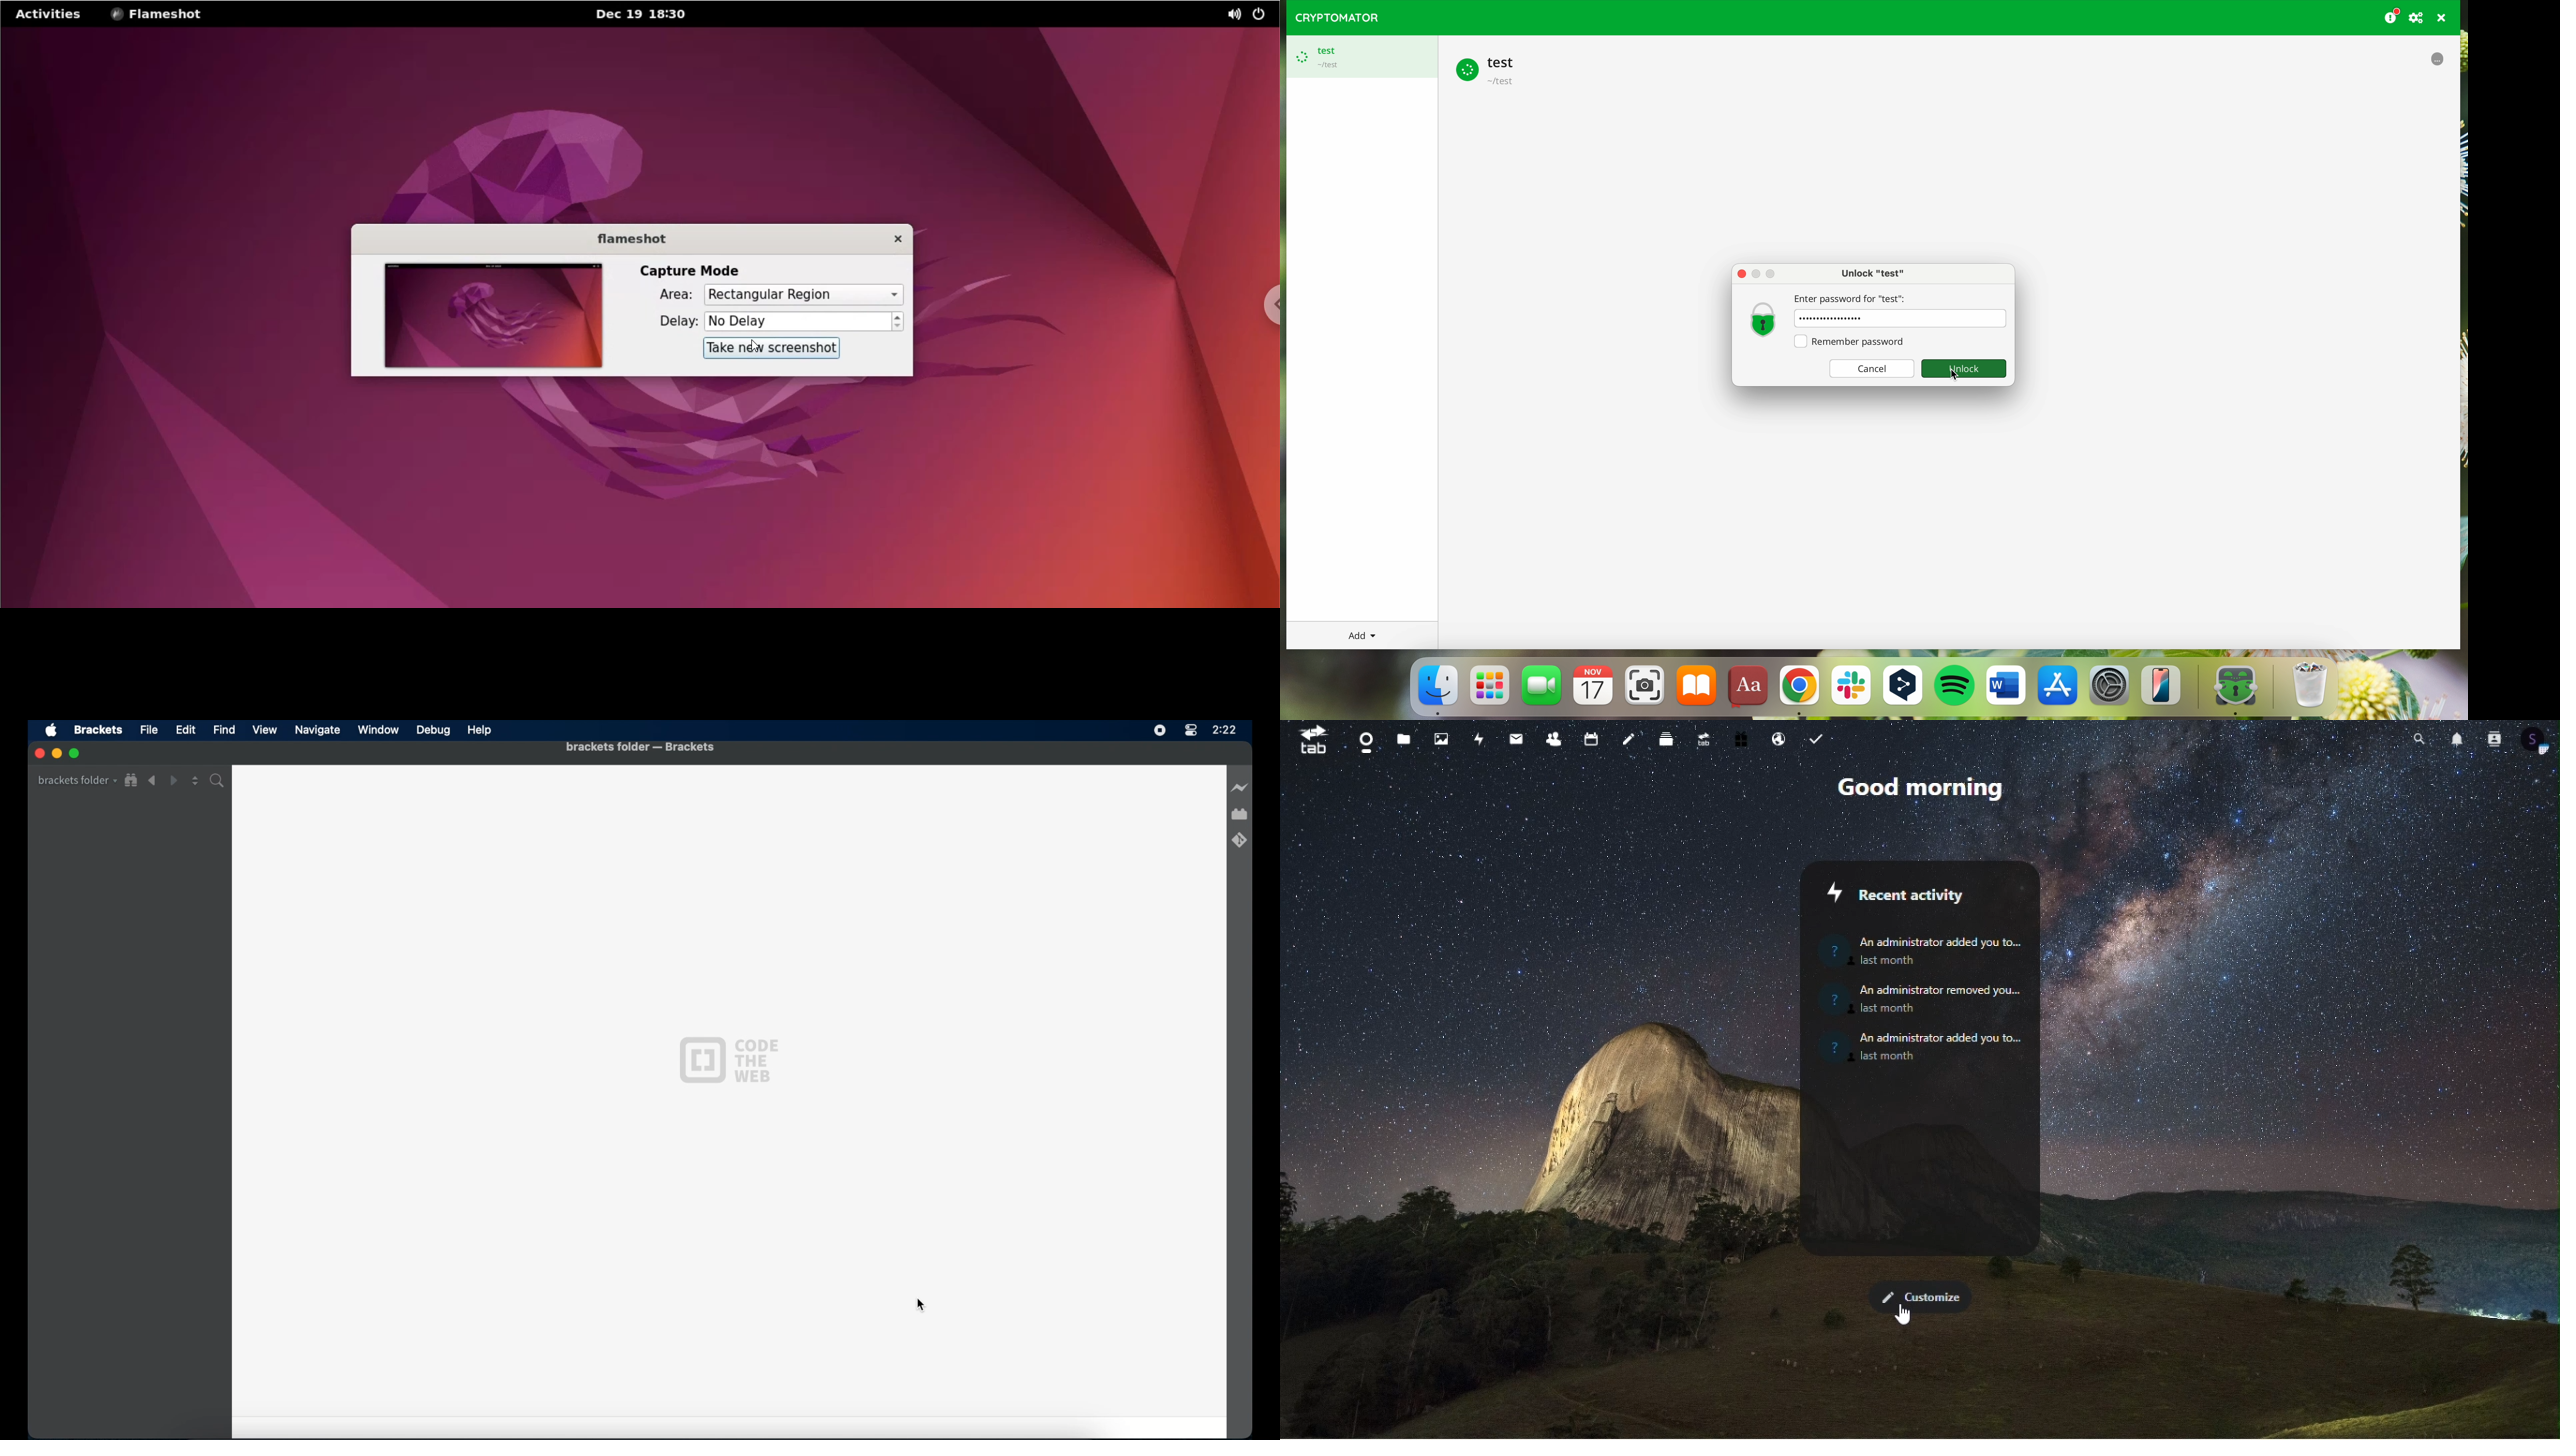 The image size is (2576, 1456). What do you see at coordinates (1905, 1315) in the screenshot?
I see `cursor` at bounding box center [1905, 1315].